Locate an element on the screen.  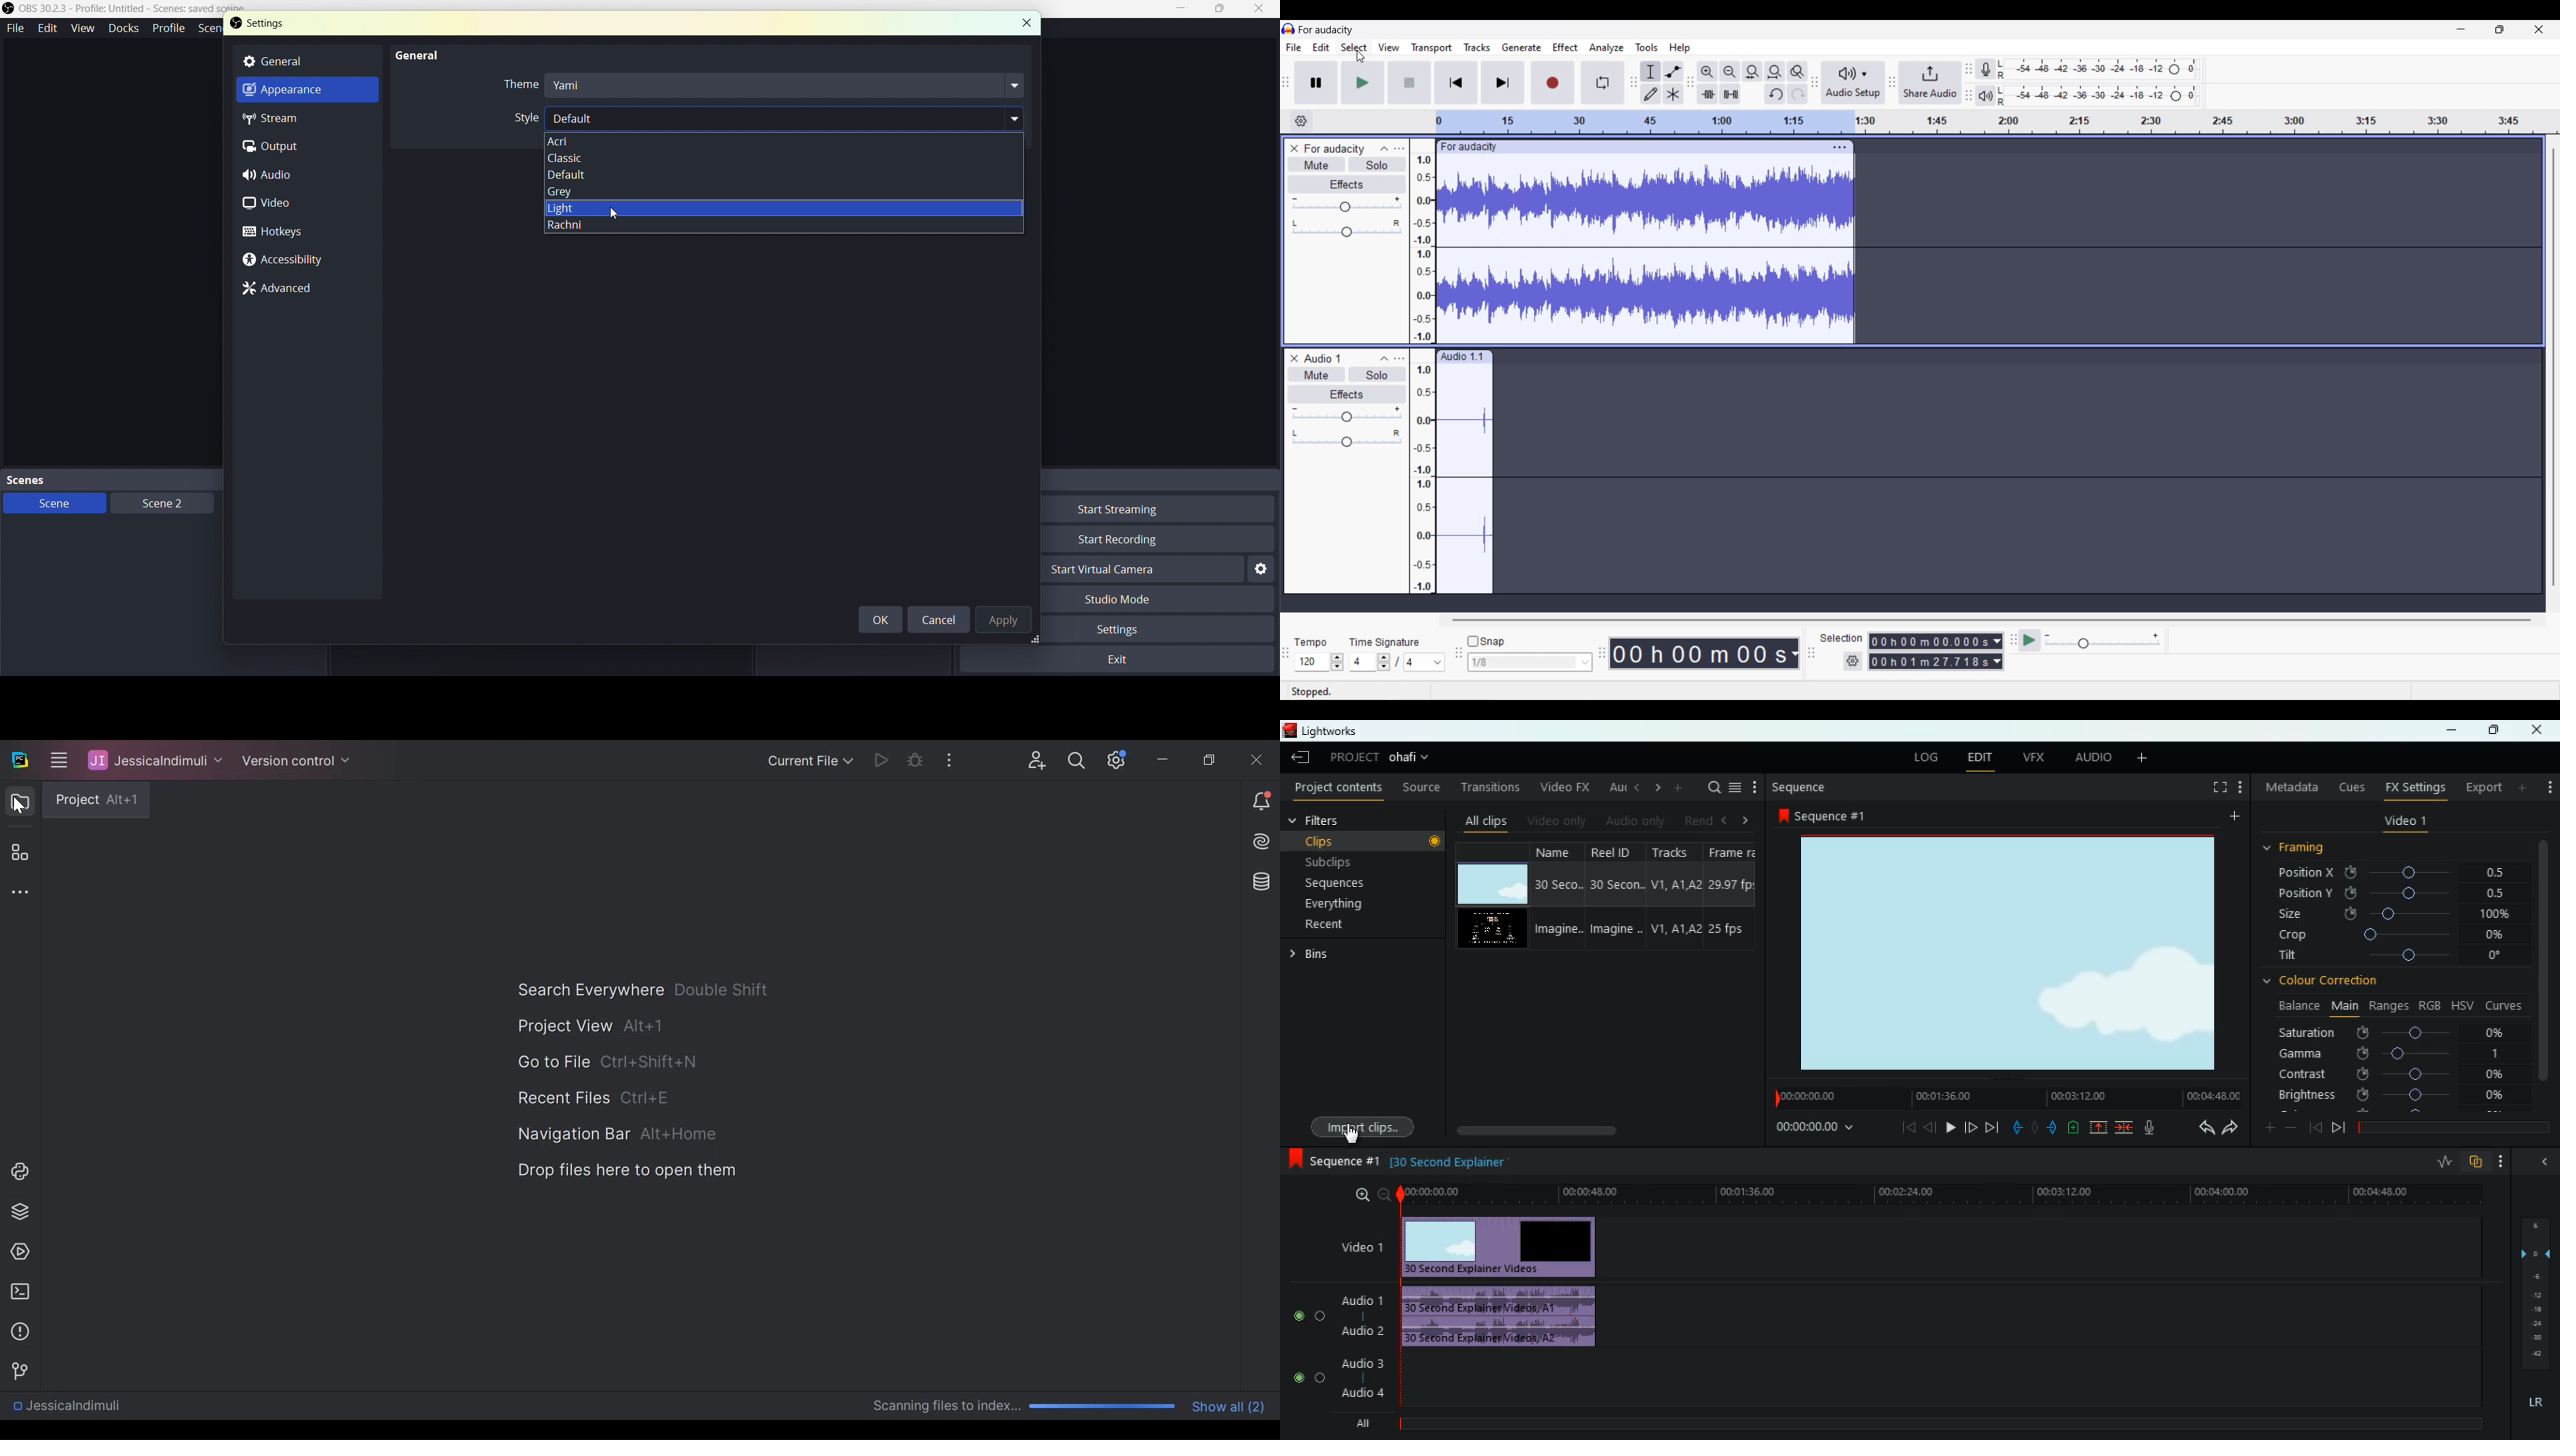
Show all is located at coordinates (1227, 1407).